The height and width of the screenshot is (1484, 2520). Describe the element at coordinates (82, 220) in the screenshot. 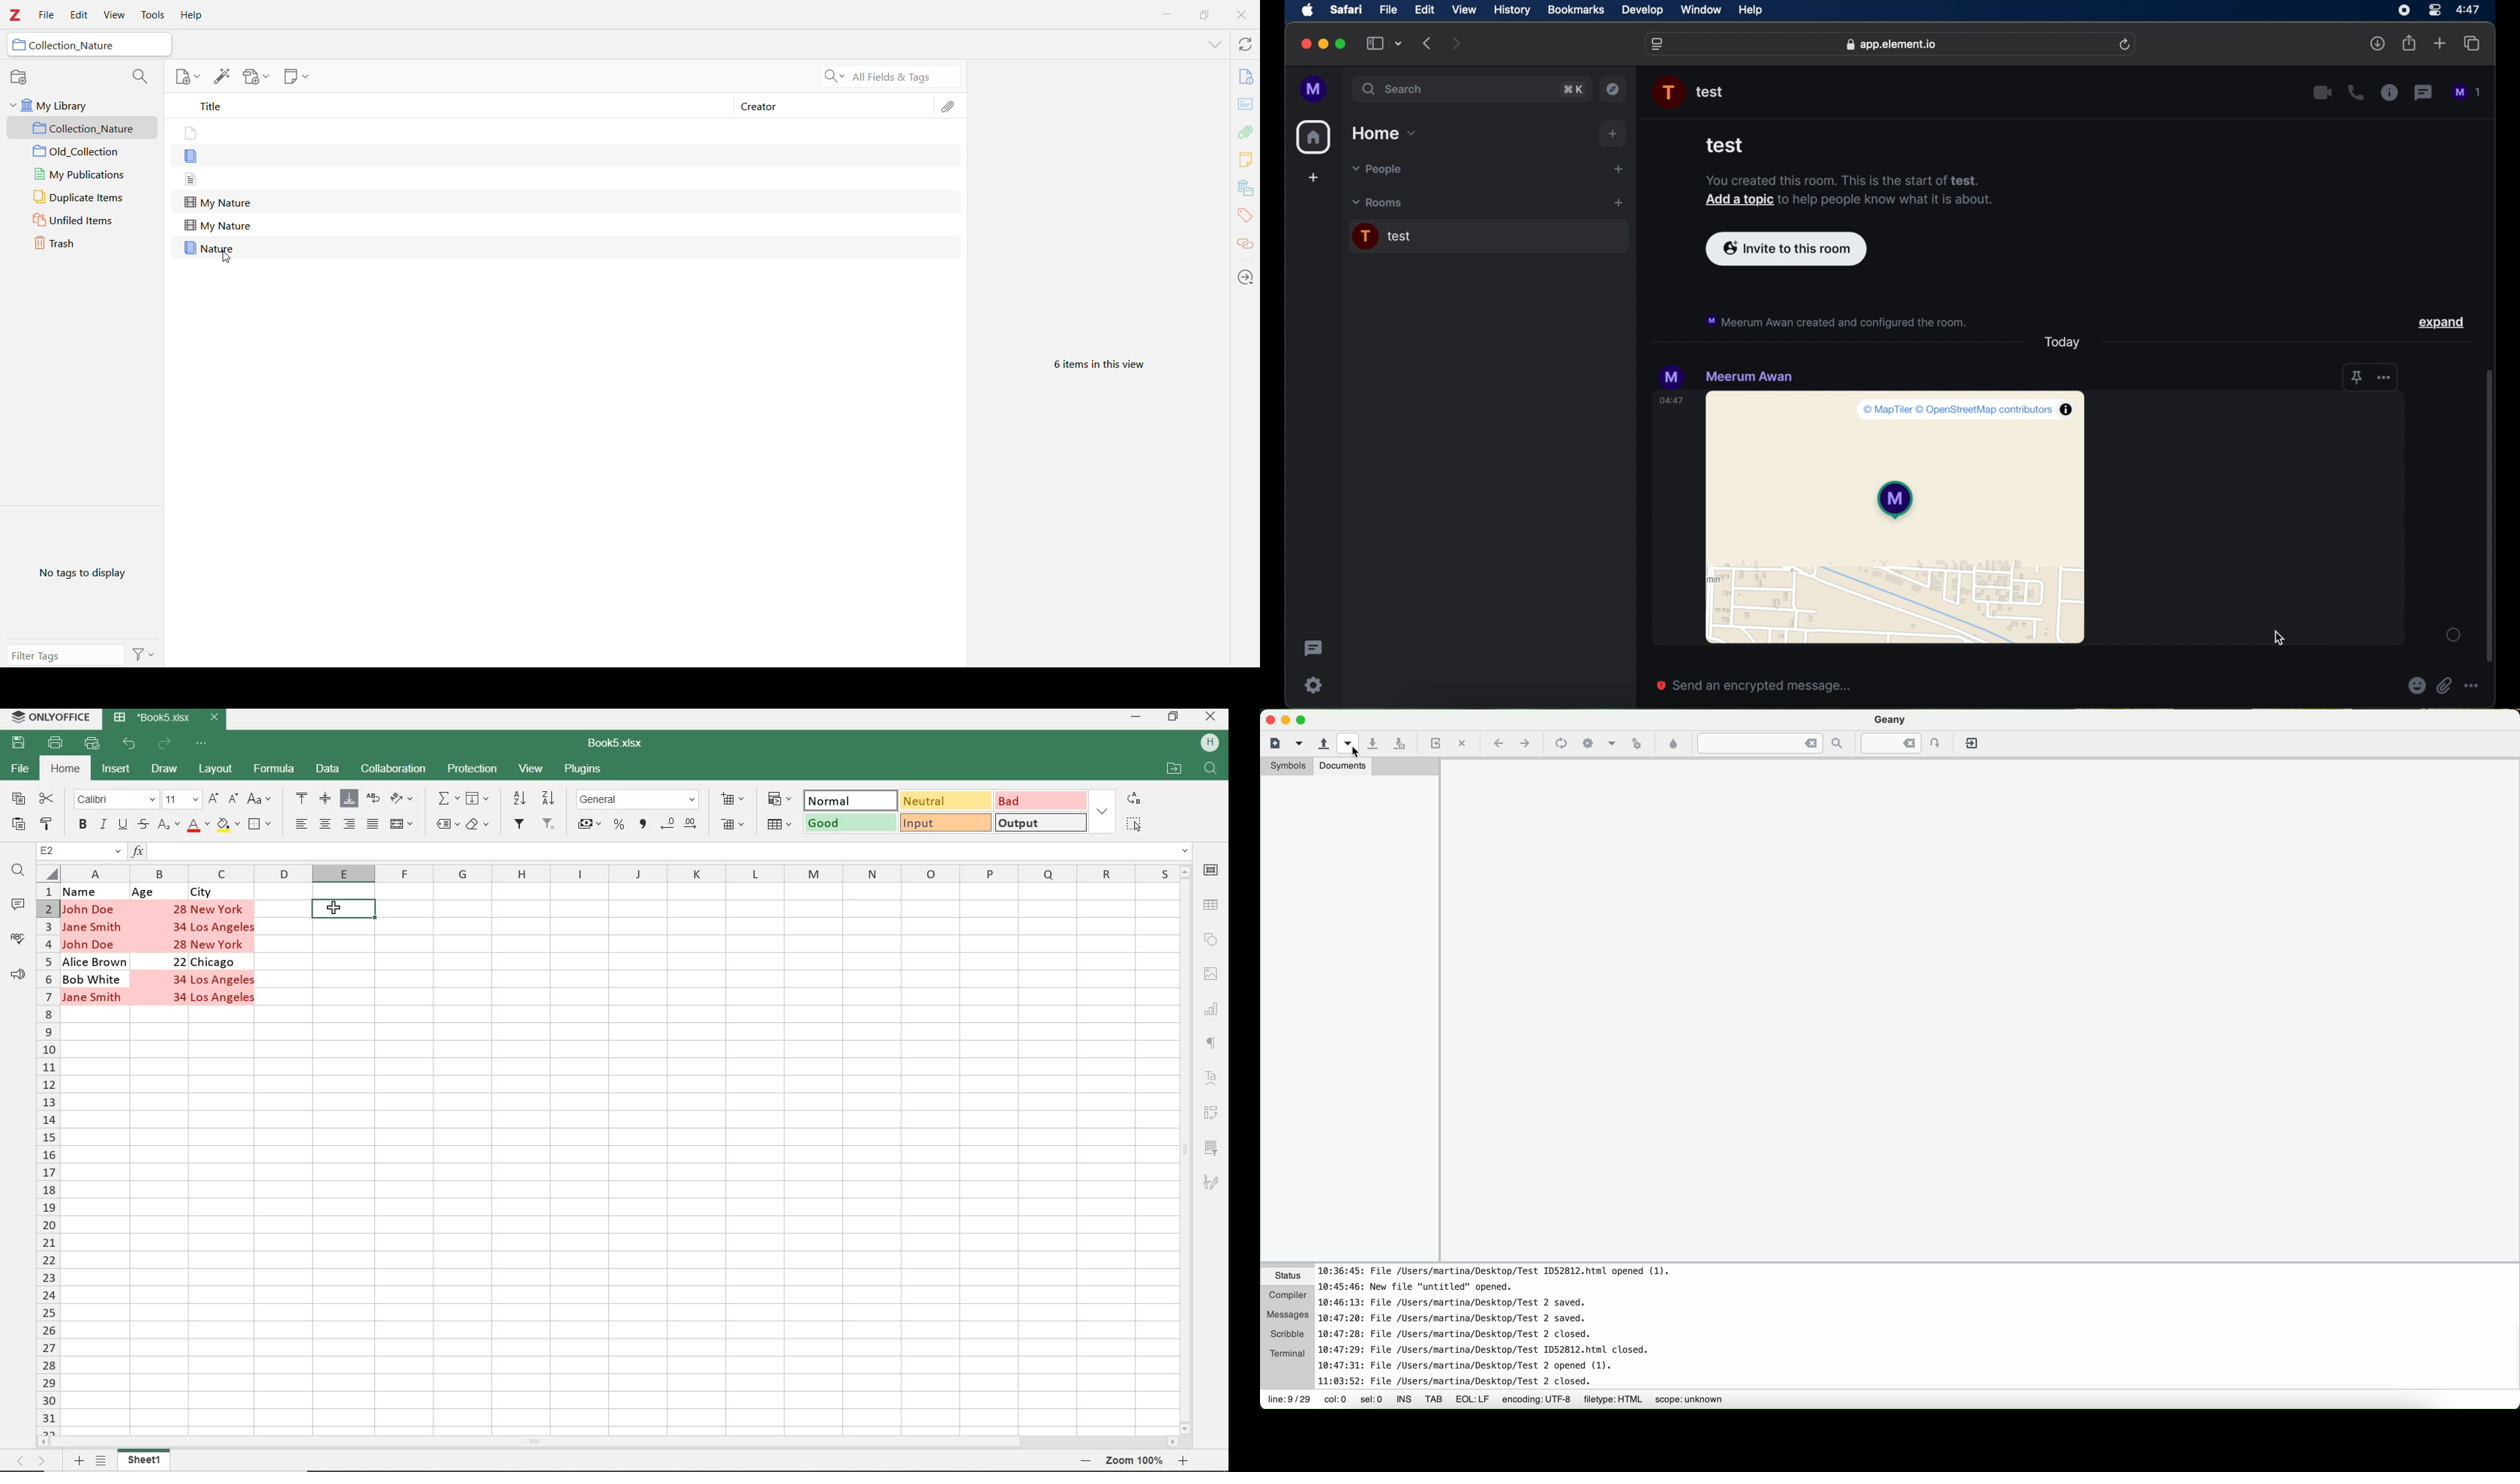

I see `Unfiled Items` at that location.